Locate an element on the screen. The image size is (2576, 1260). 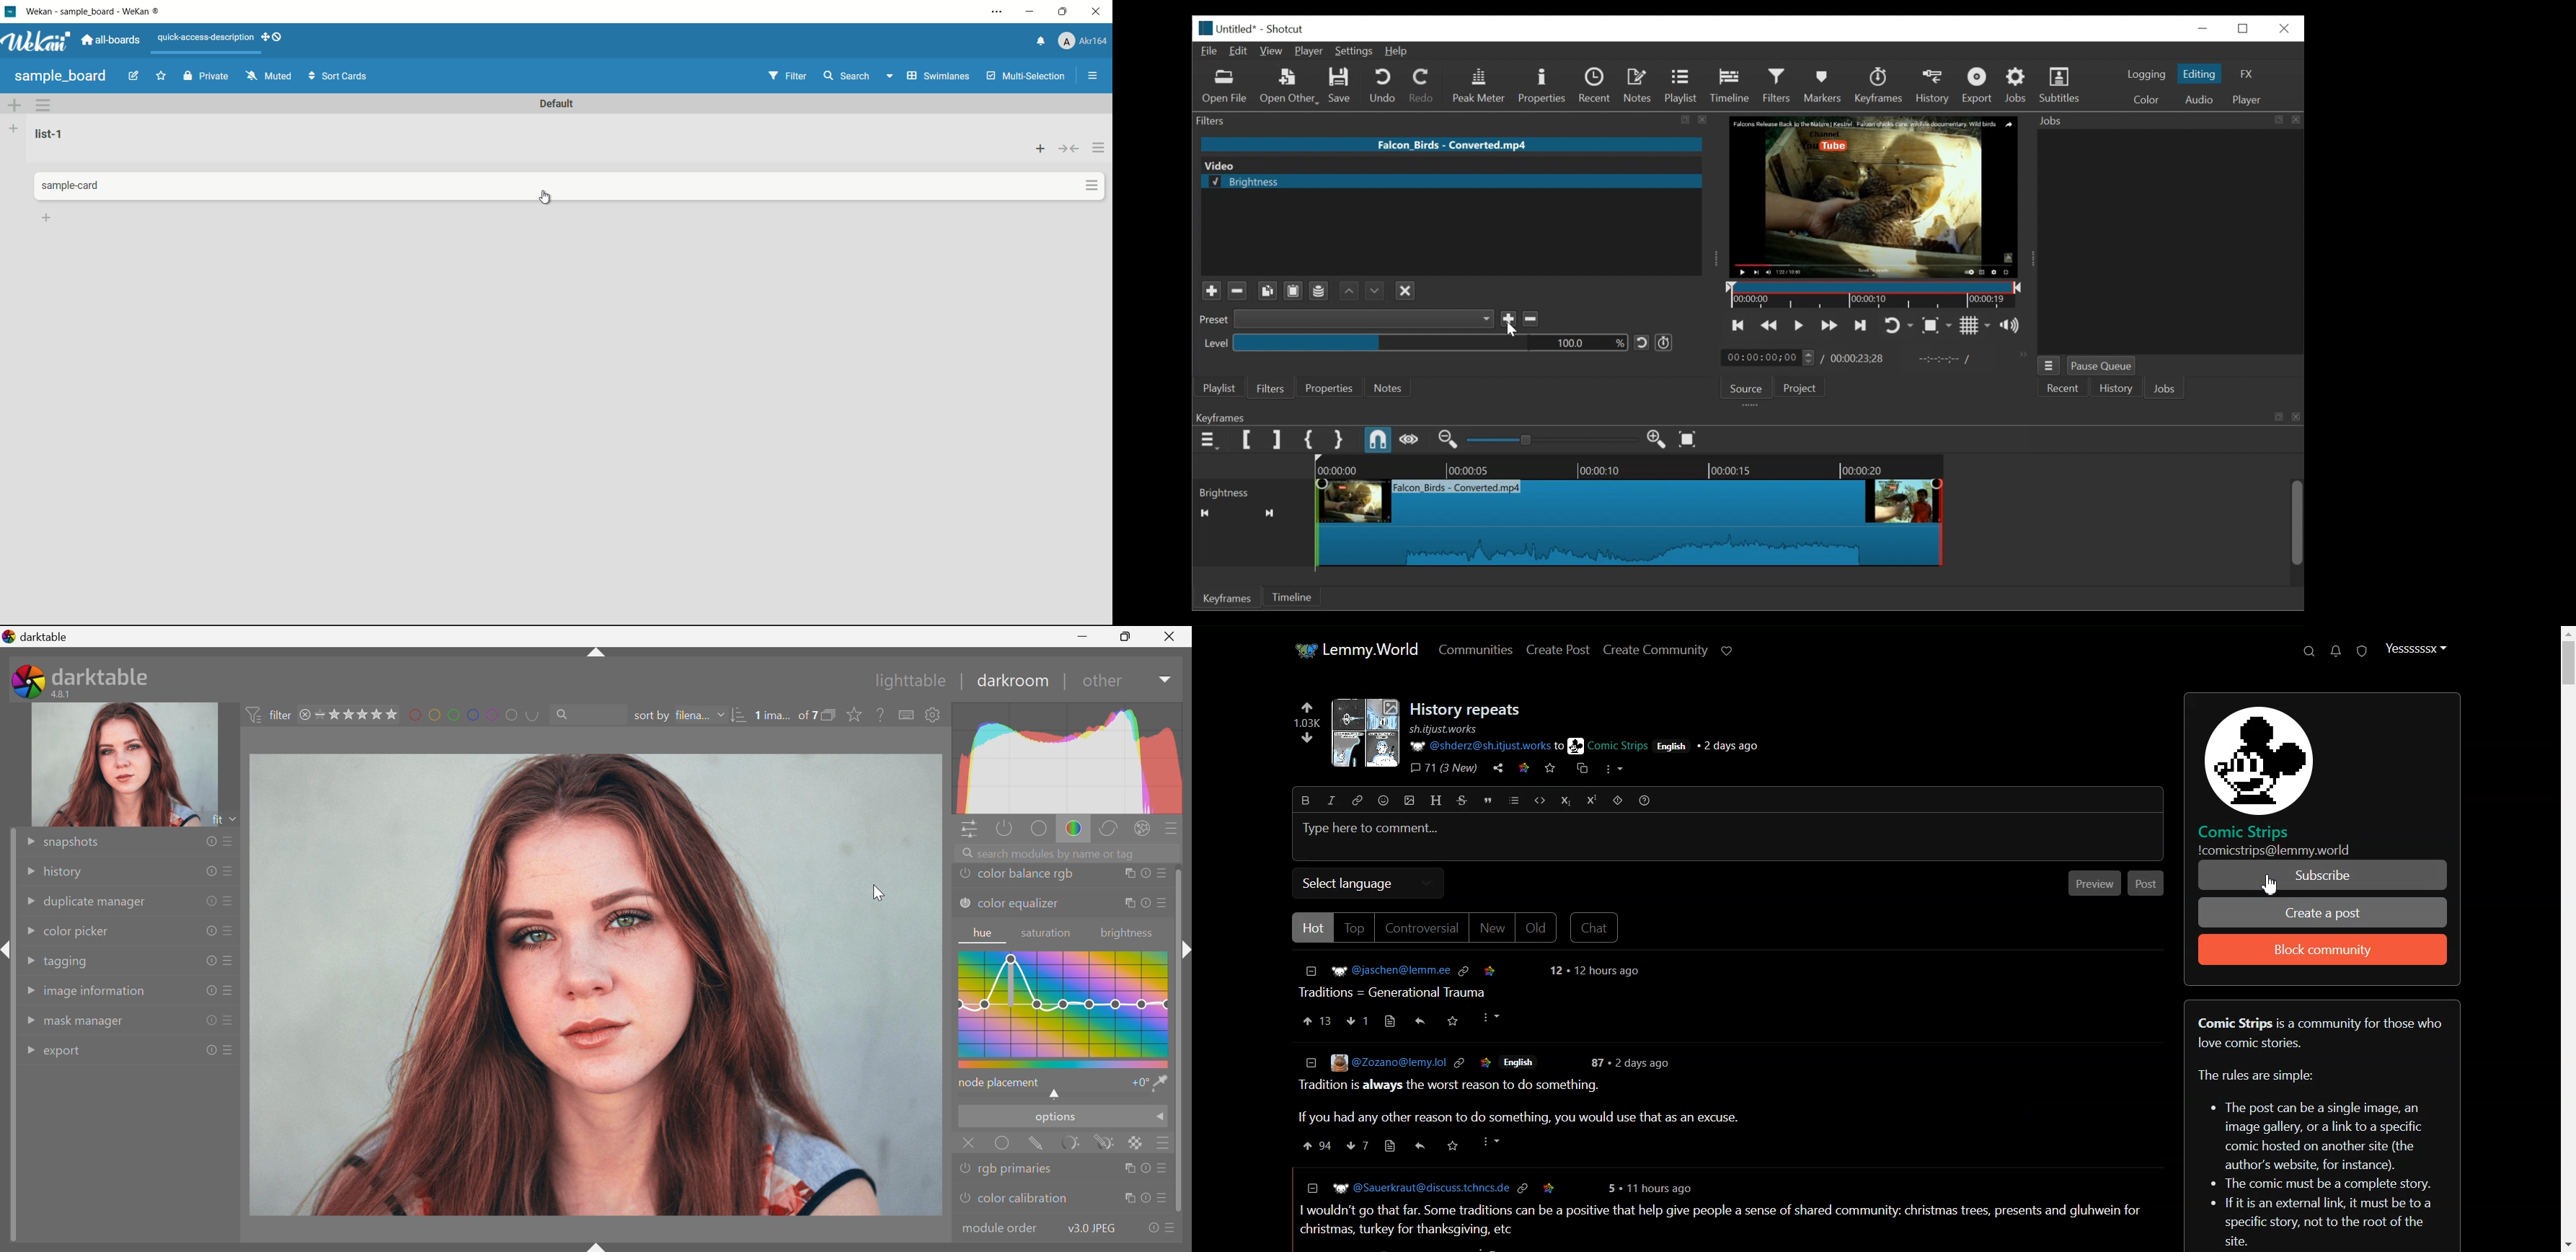
Cooment is located at coordinates (1372, 1020).